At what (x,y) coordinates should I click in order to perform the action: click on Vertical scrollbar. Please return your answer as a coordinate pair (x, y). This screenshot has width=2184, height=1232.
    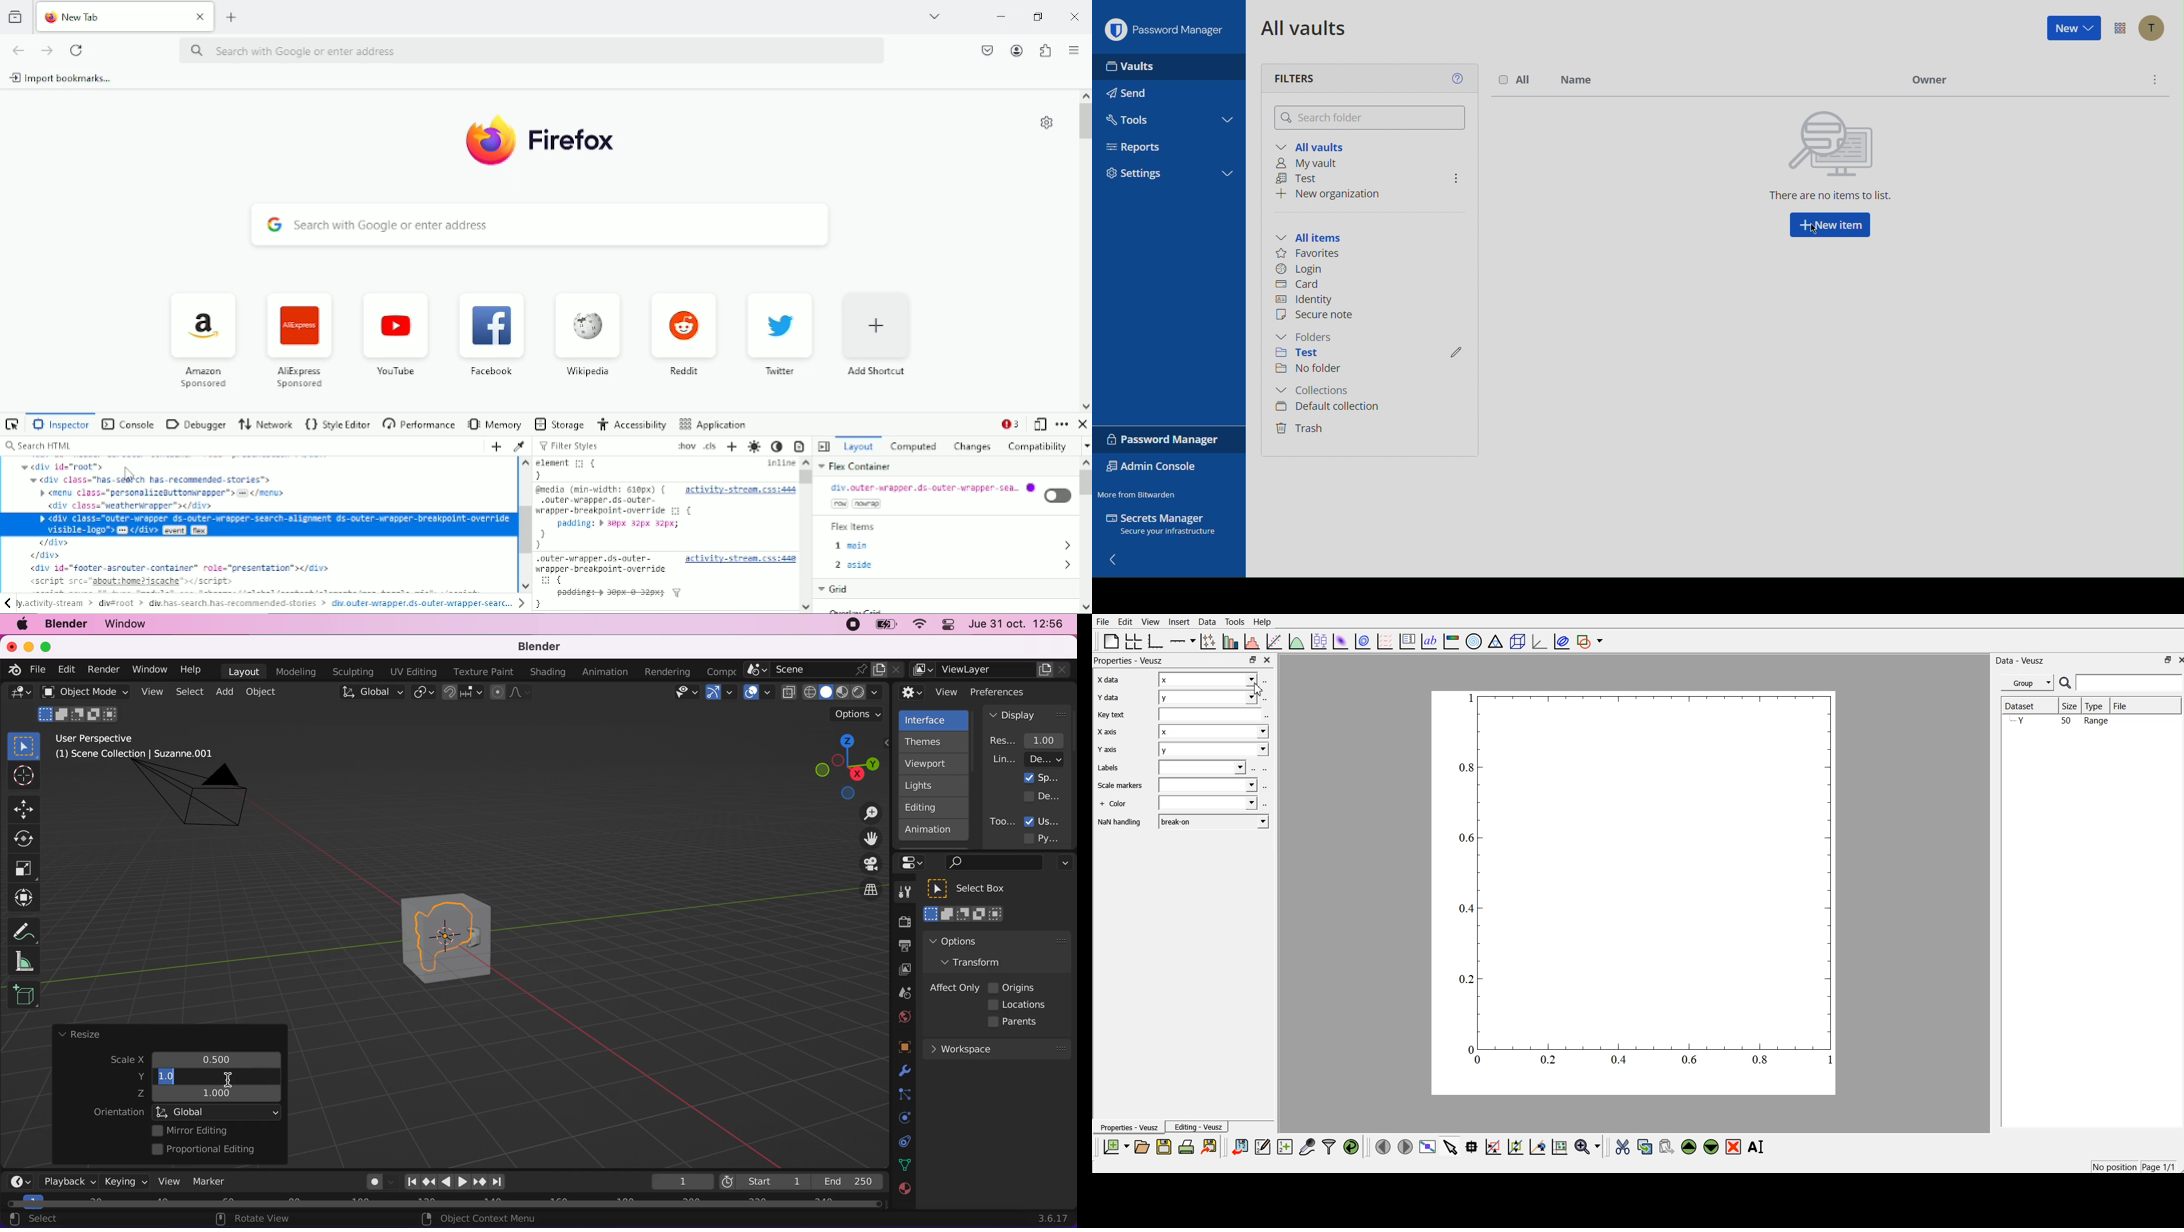
    Looking at the image, I should click on (1085, 484).